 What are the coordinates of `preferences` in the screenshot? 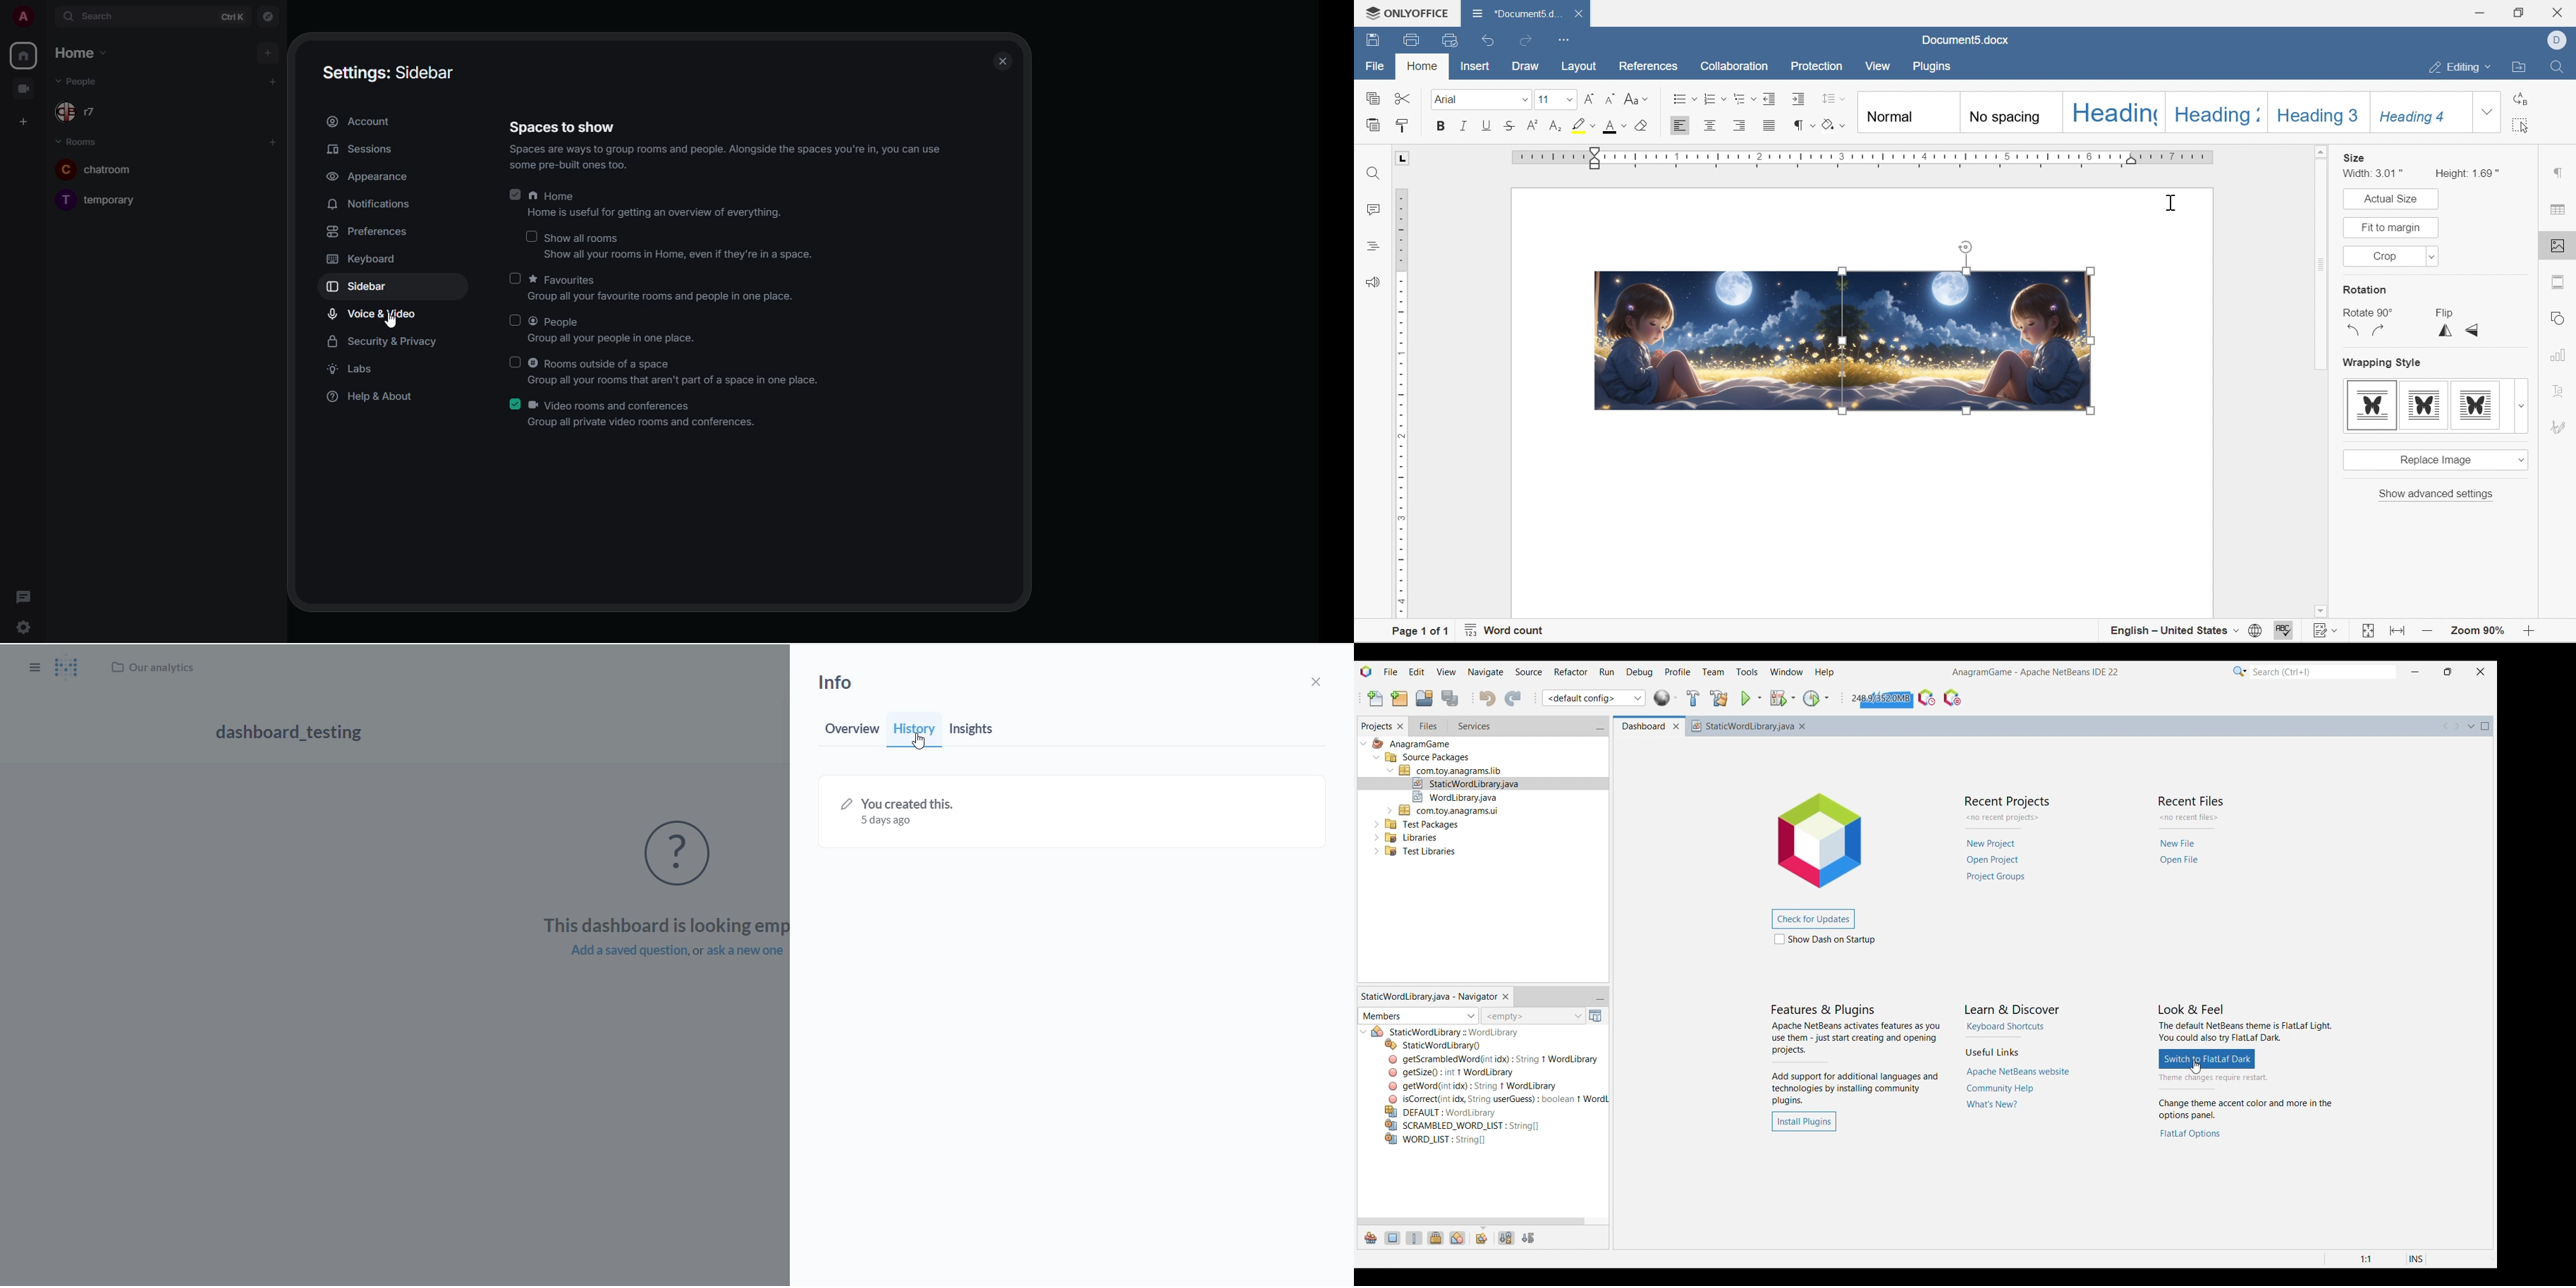 It's located at (367, 233).